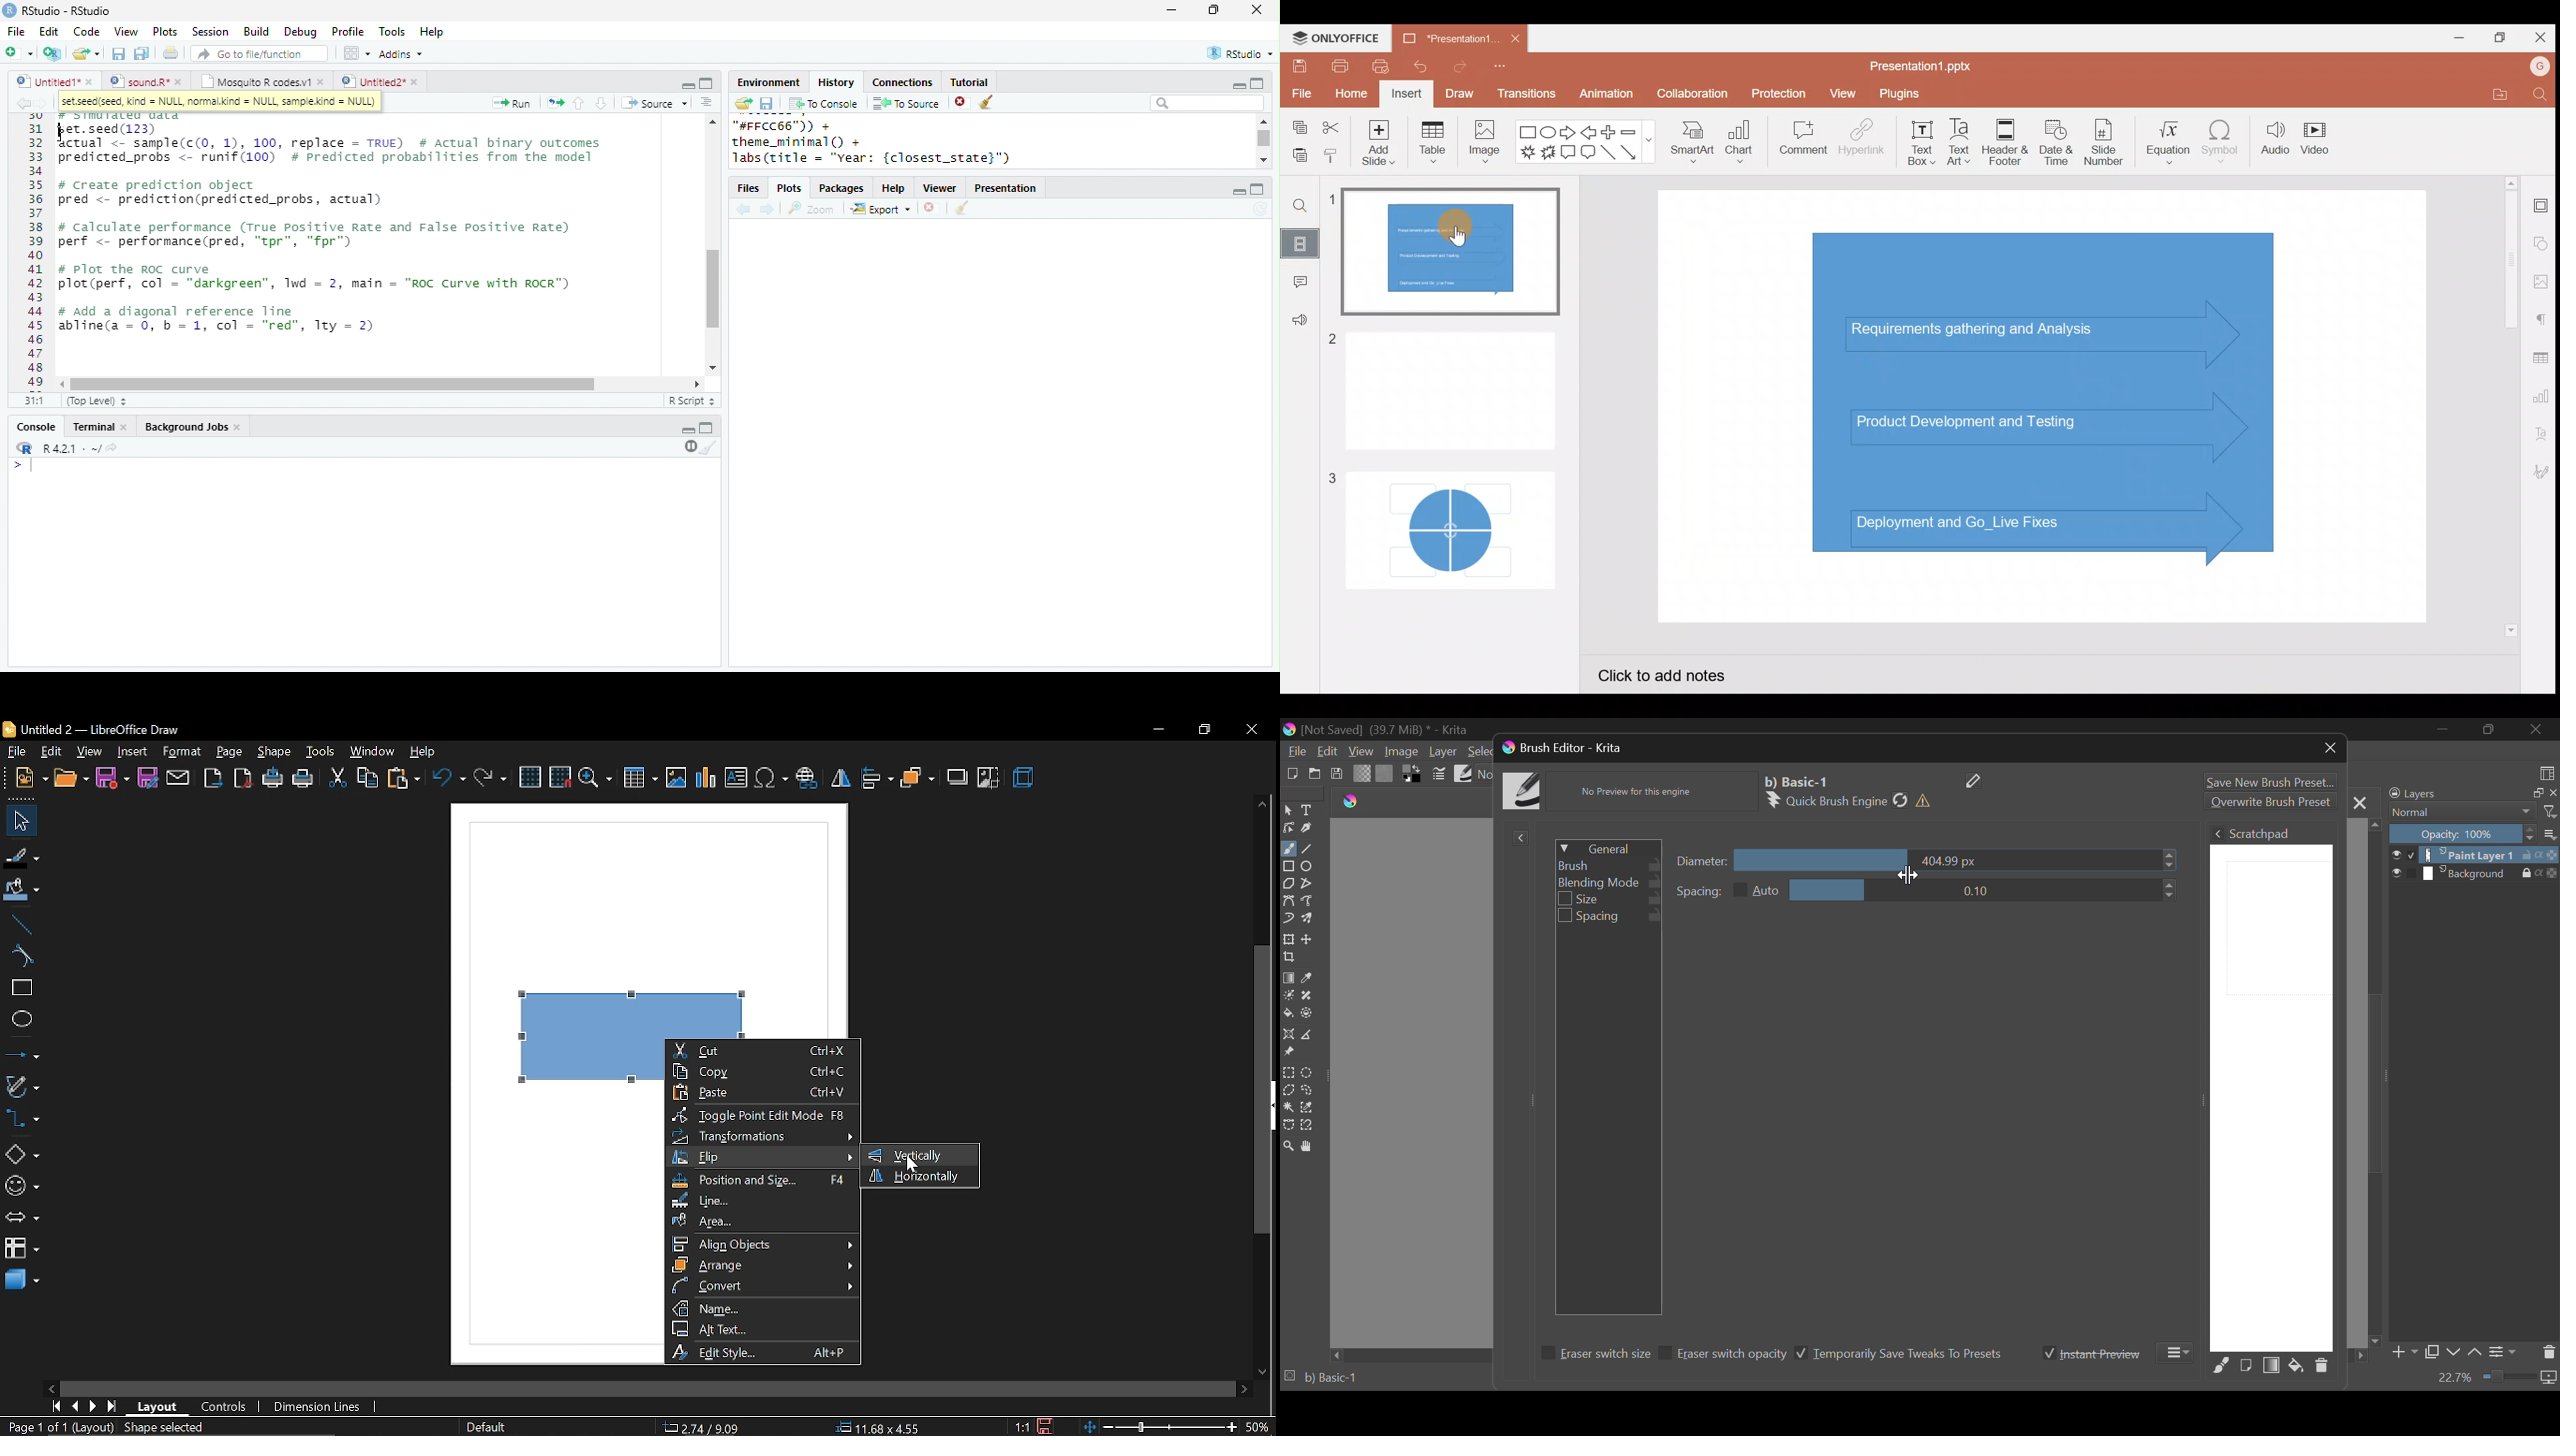  What do you see at coordinates (1607, 847) in the screenshot?
I see `General` at bounding box center [1607, 847].